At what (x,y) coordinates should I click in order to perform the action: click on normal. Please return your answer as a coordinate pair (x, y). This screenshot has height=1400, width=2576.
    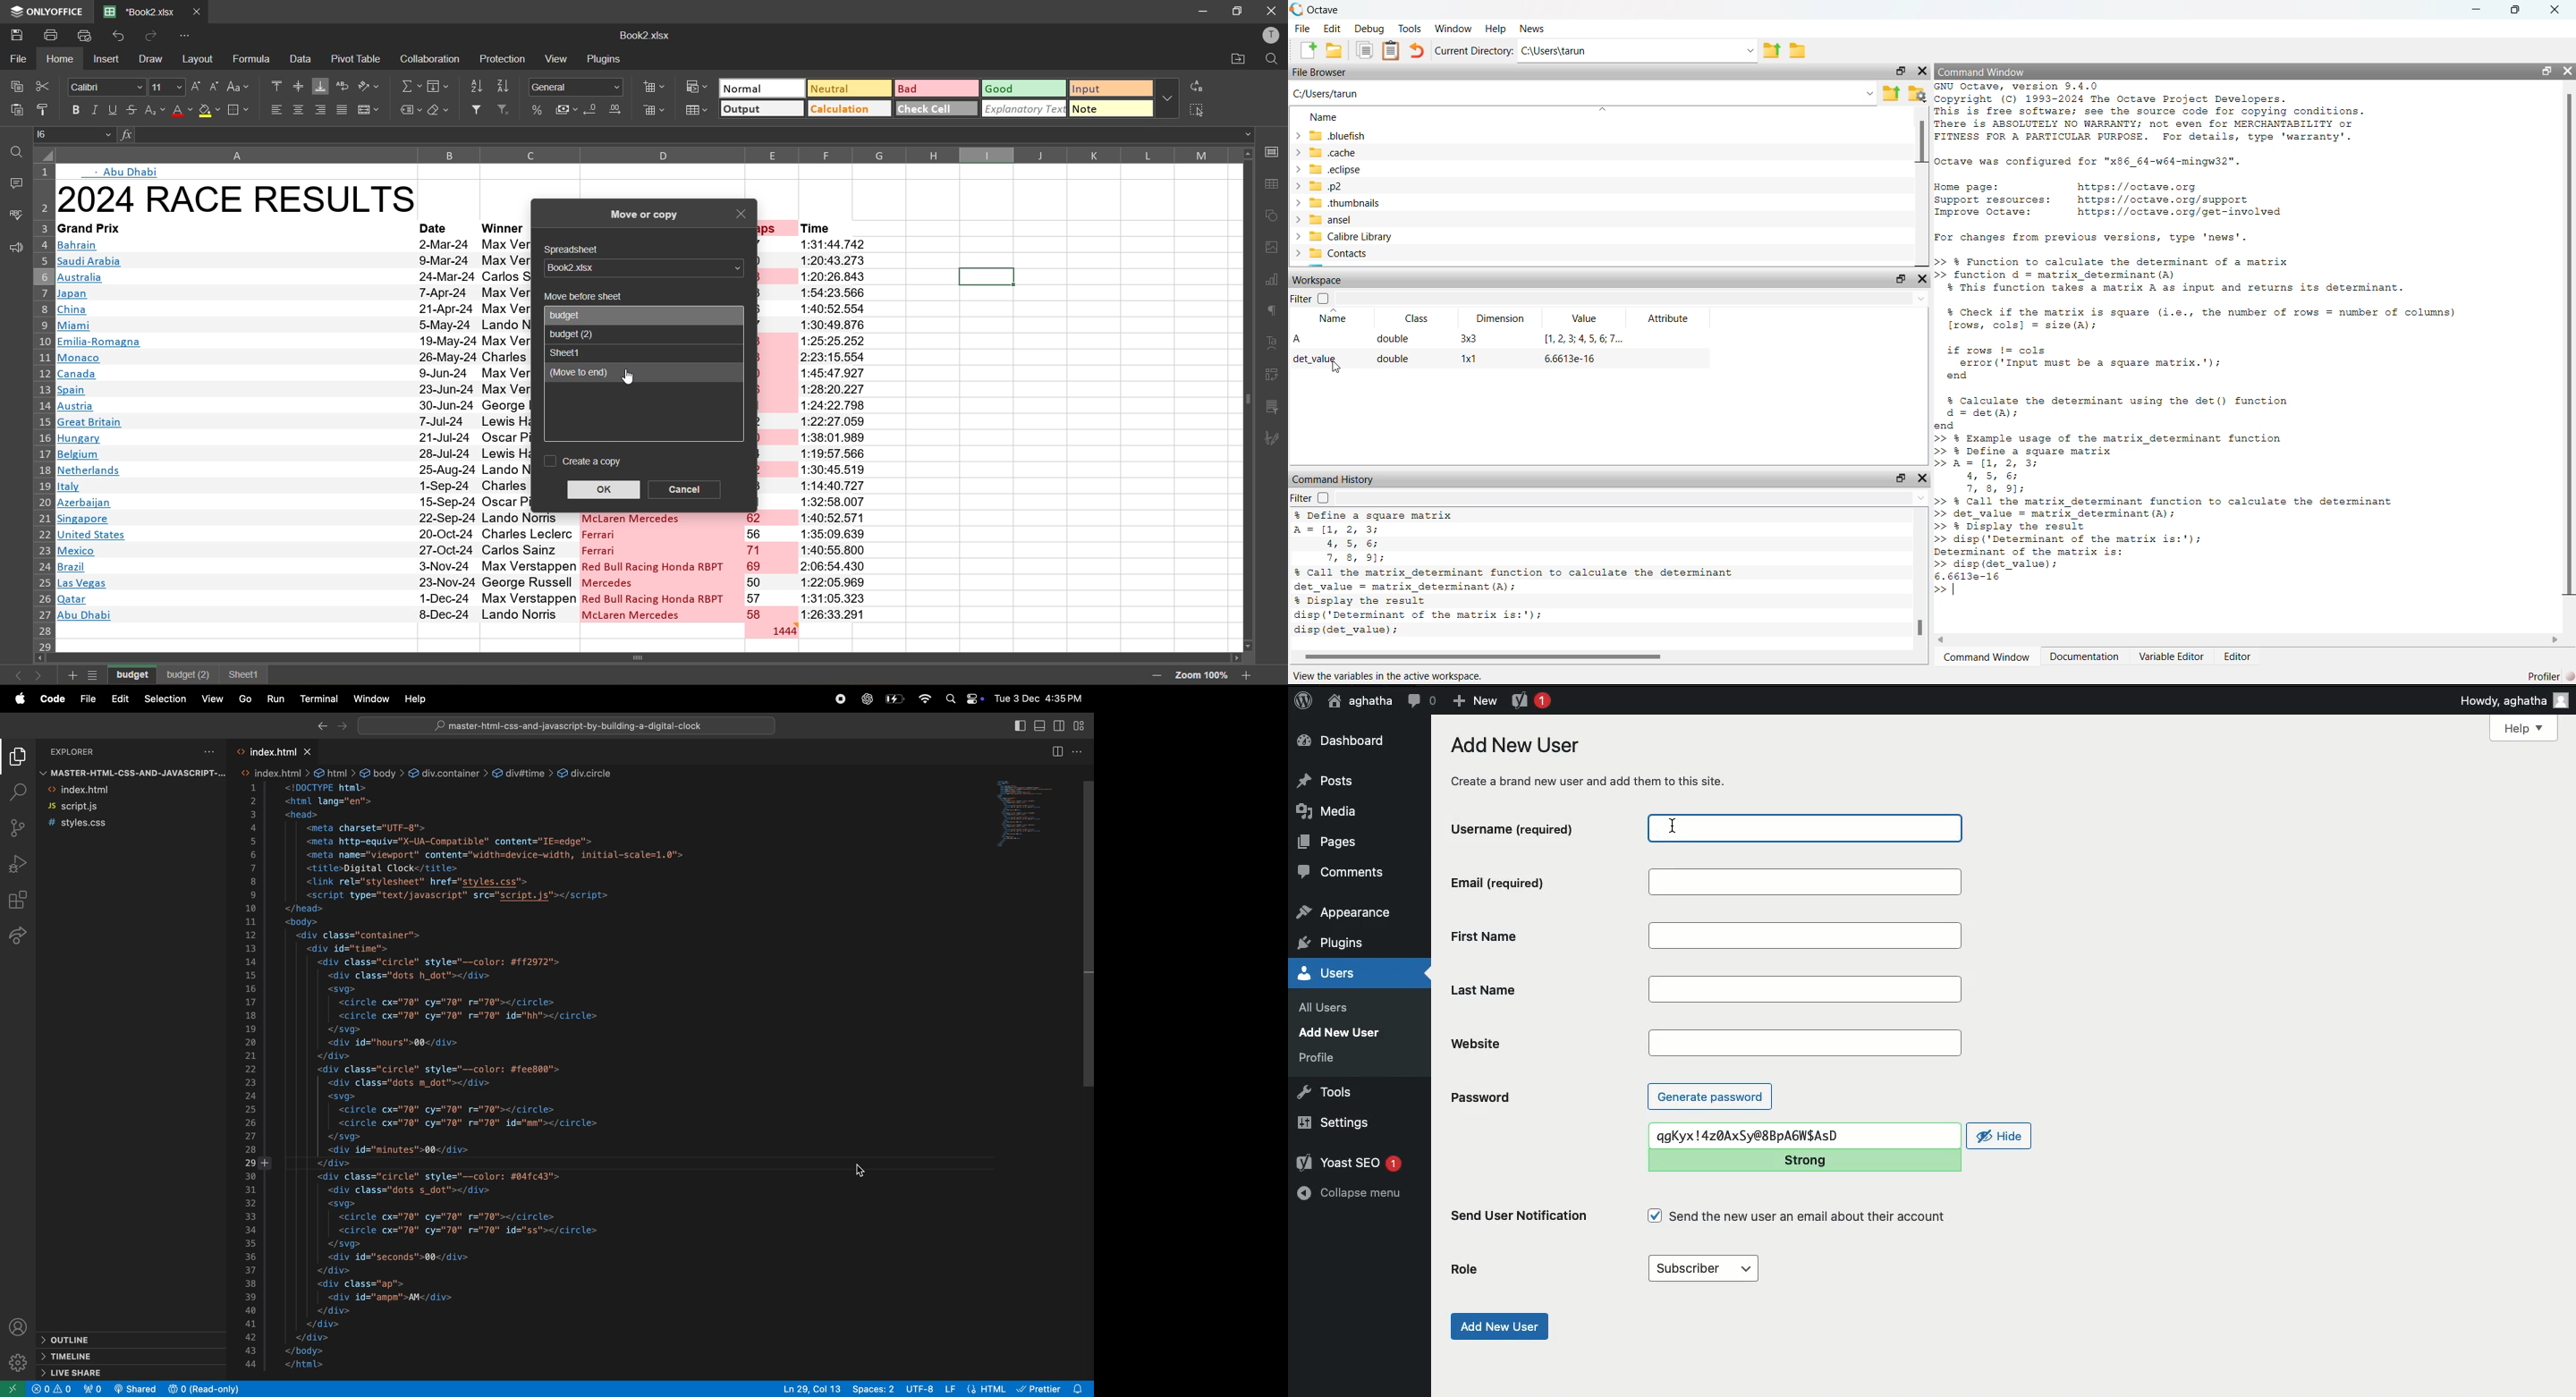
    Looking at the image, I should click on (760, 88).